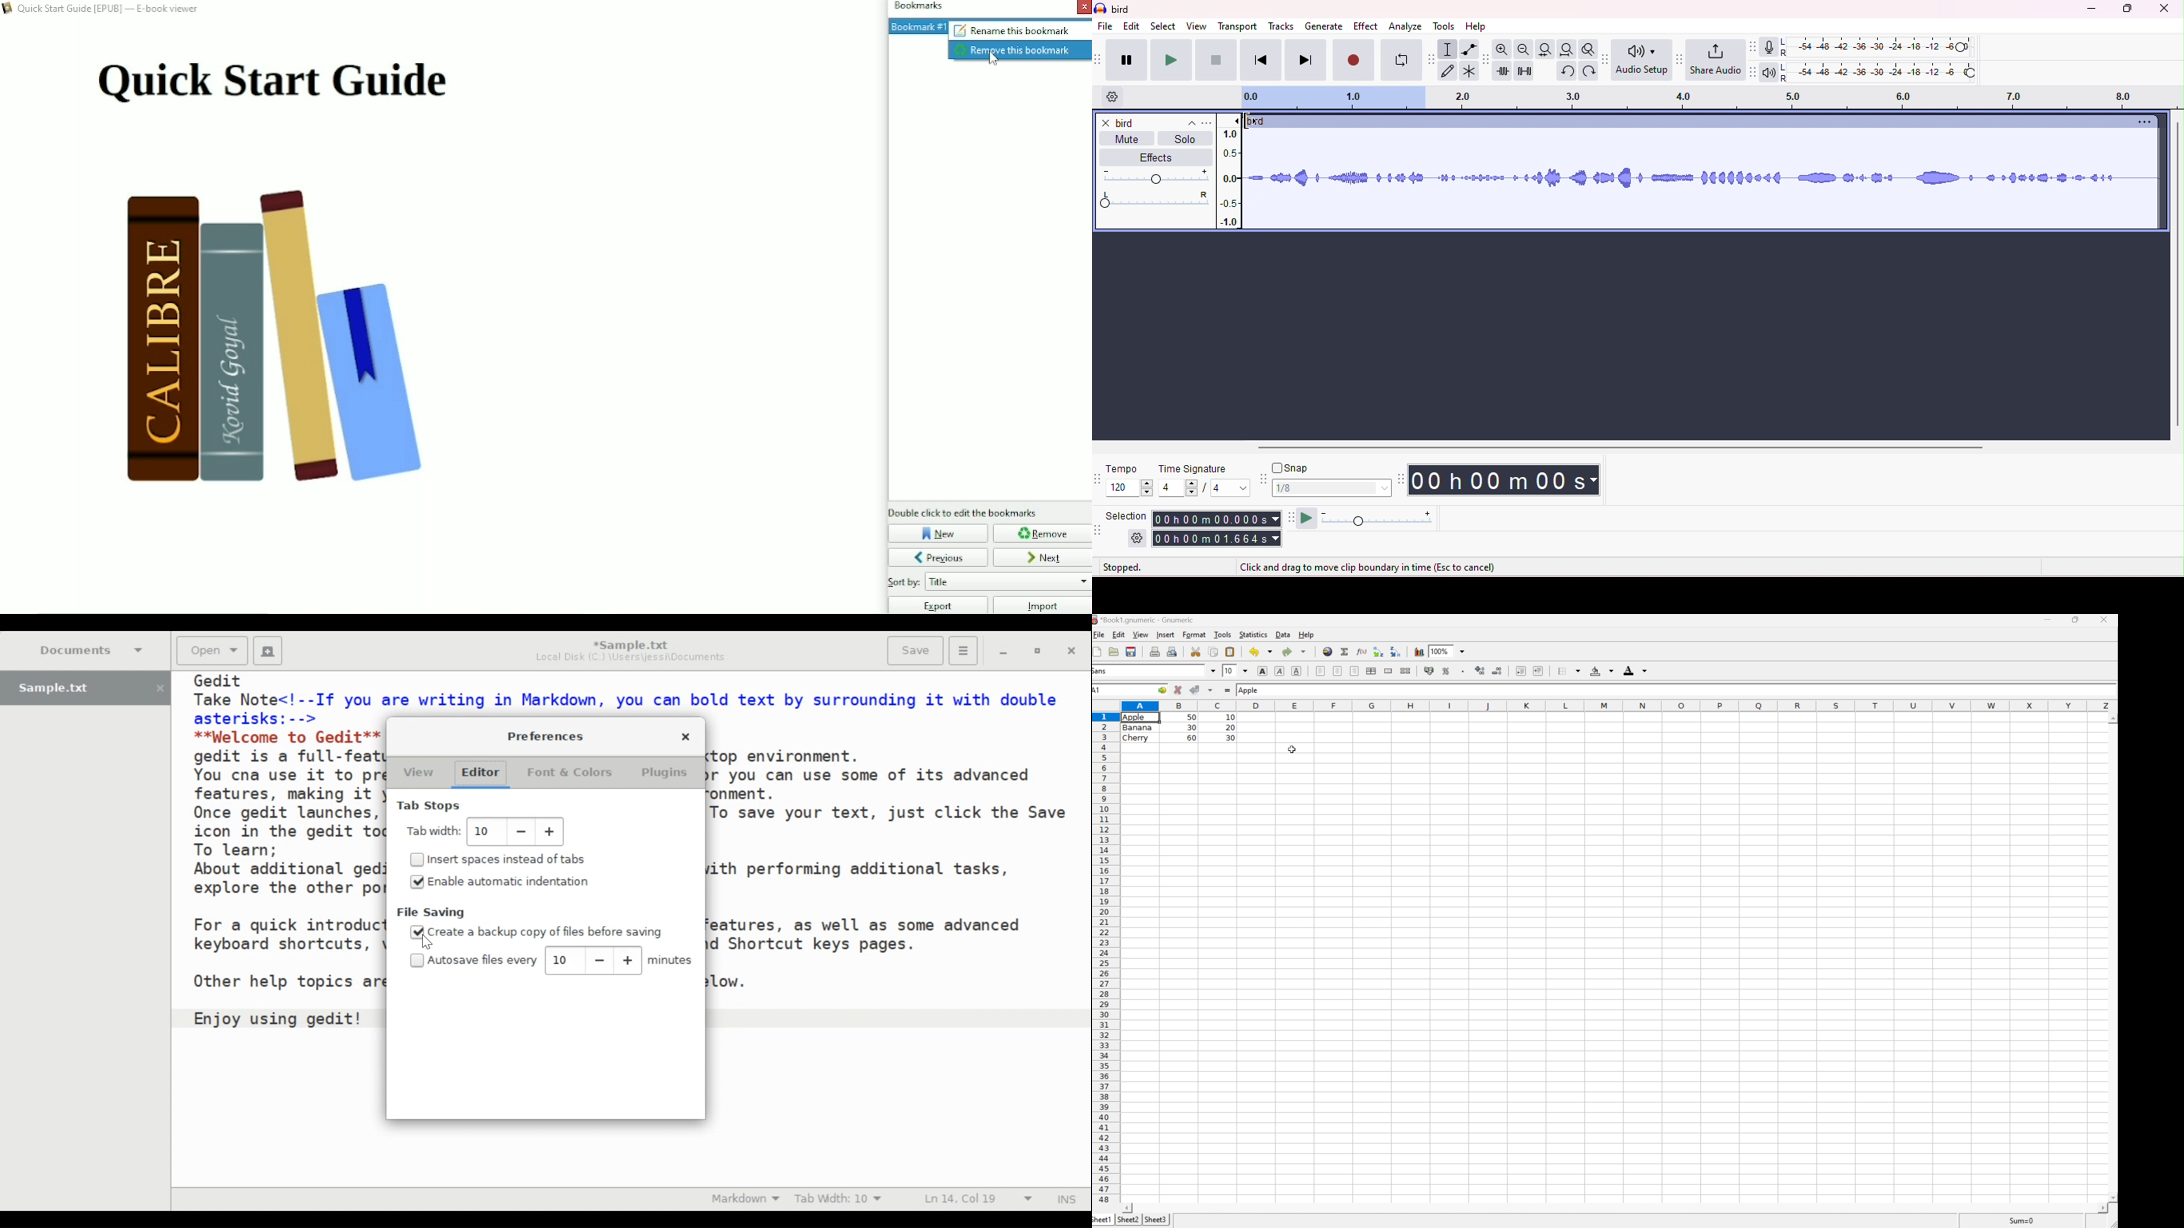 The width and height of the screenshot is (2184, 1232). Describe the element at coordinates (1227, 670) in the screenshot. I see `10` at that location.